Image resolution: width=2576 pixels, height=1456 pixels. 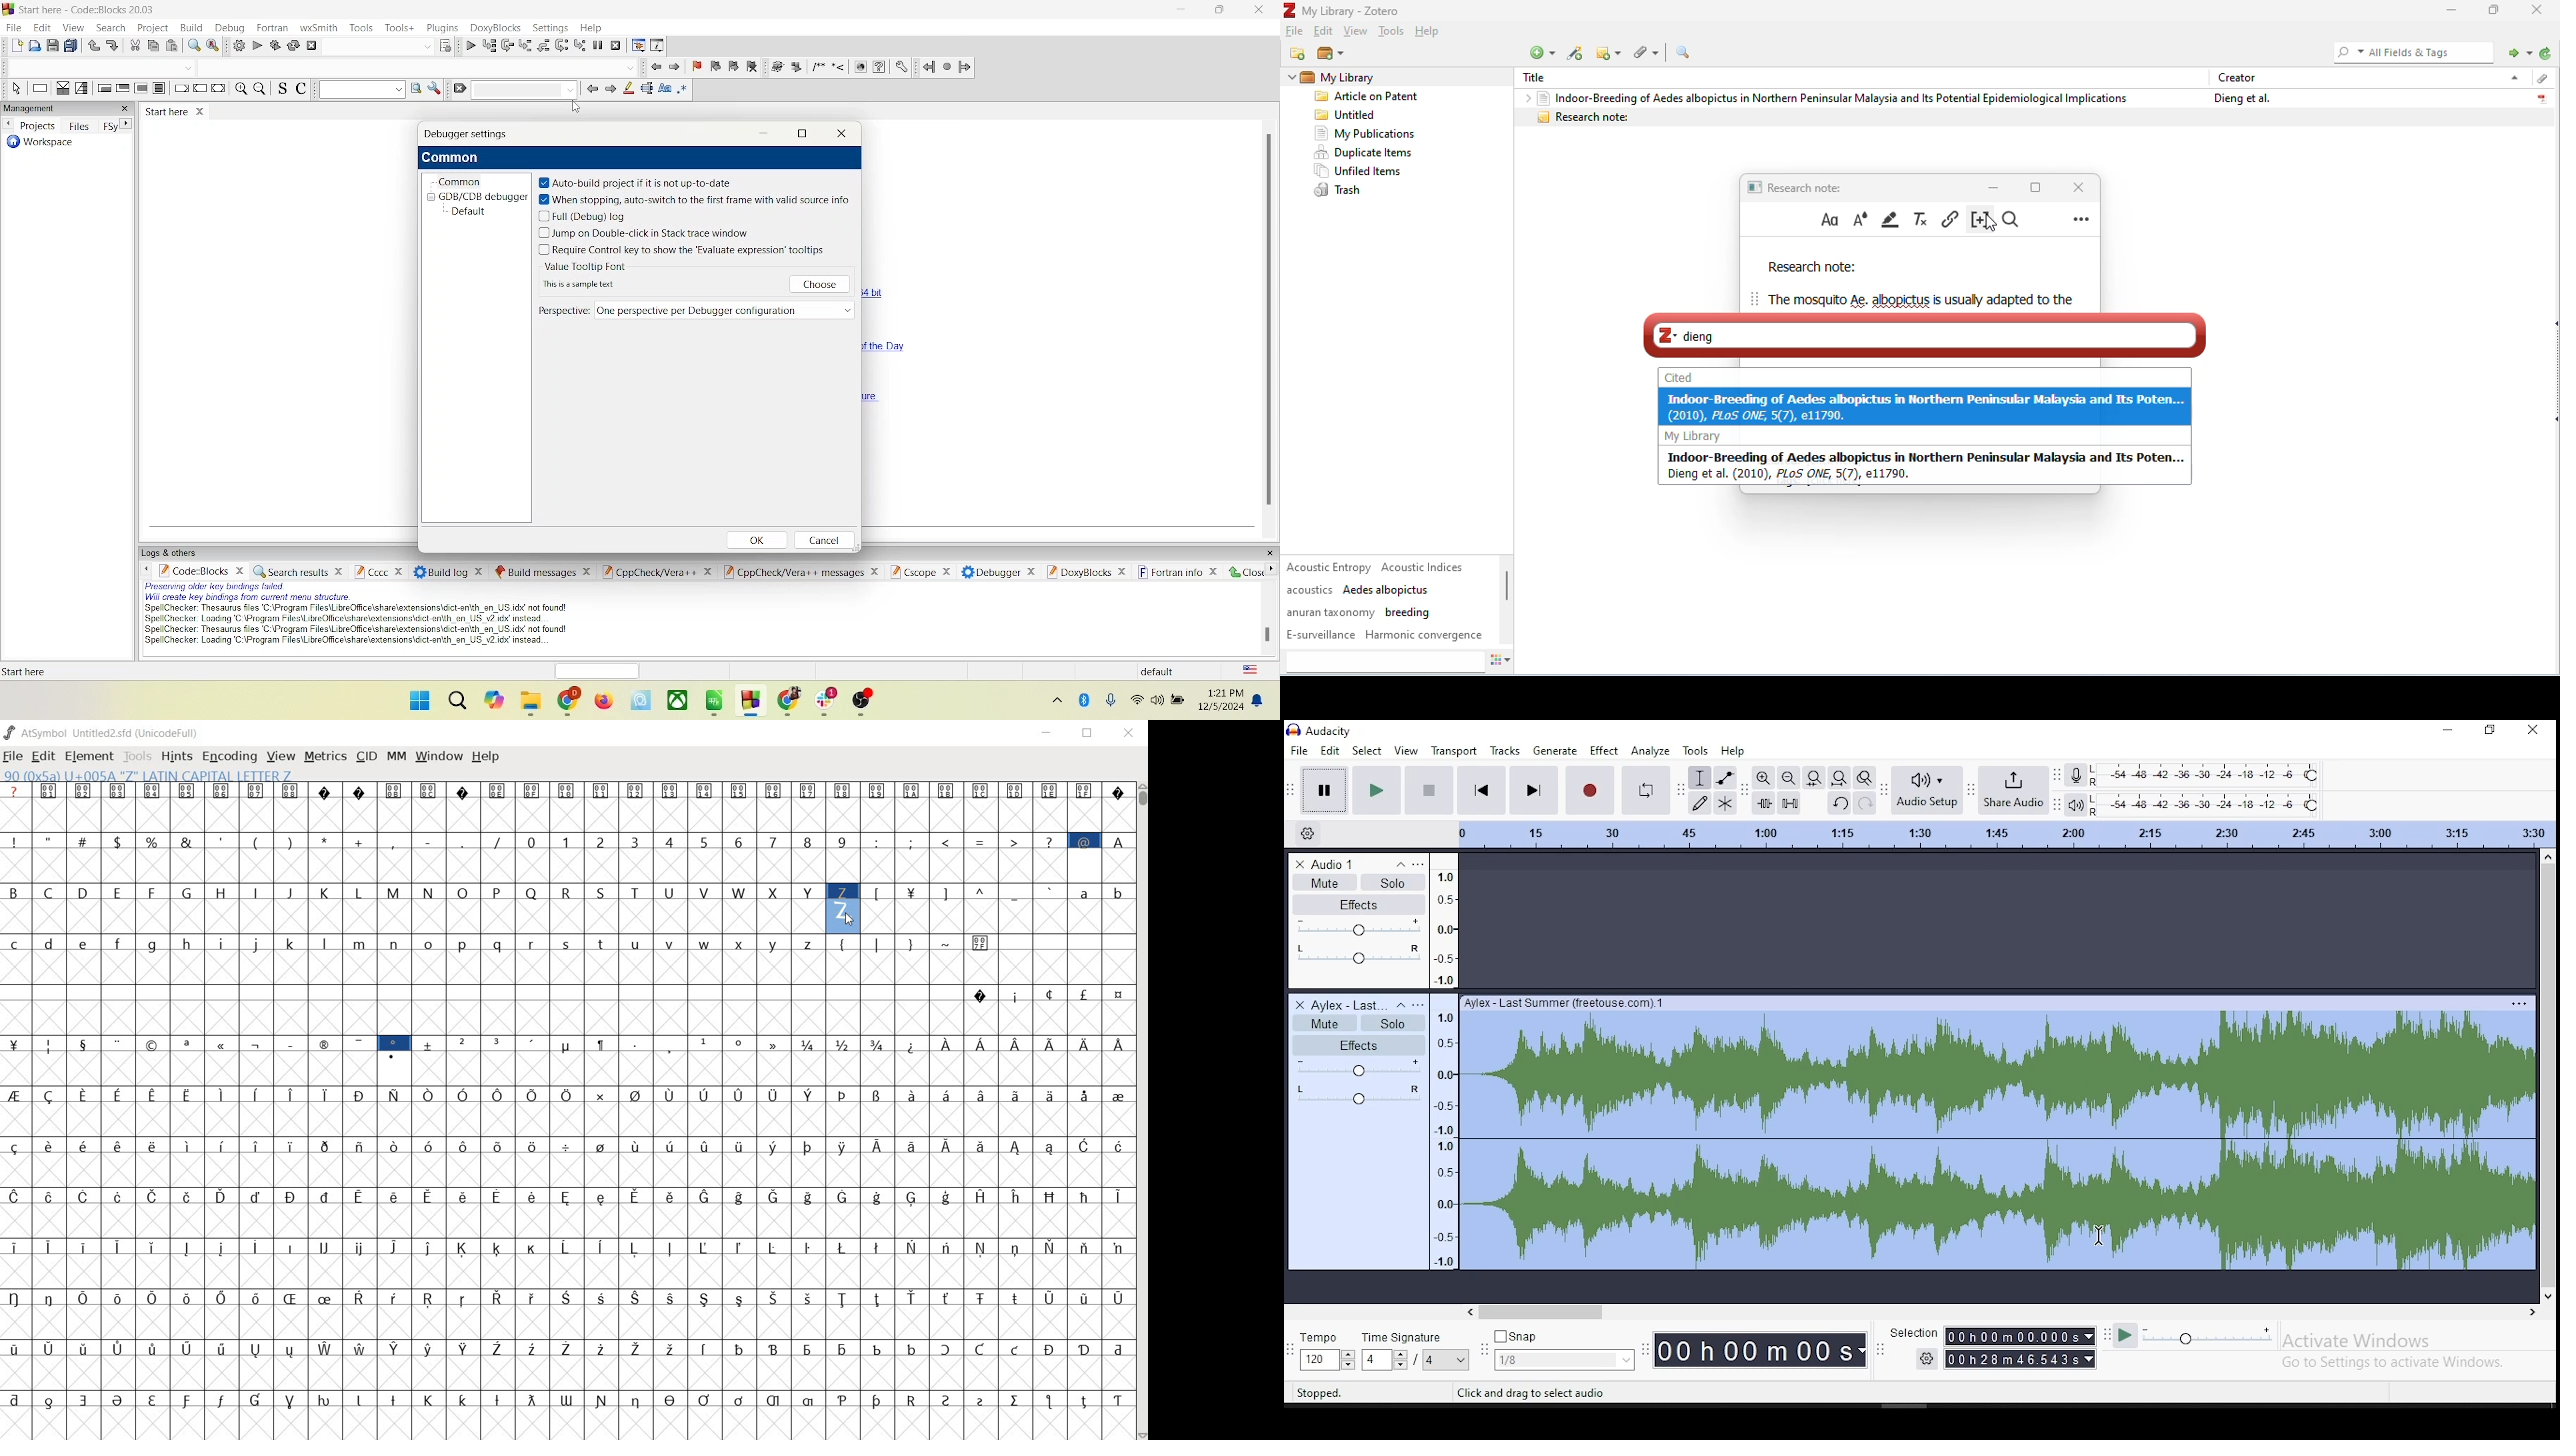 What do you see at coordinates (366, 756) in the screenshot?
I see `cid` at bounding box center [366, 756].